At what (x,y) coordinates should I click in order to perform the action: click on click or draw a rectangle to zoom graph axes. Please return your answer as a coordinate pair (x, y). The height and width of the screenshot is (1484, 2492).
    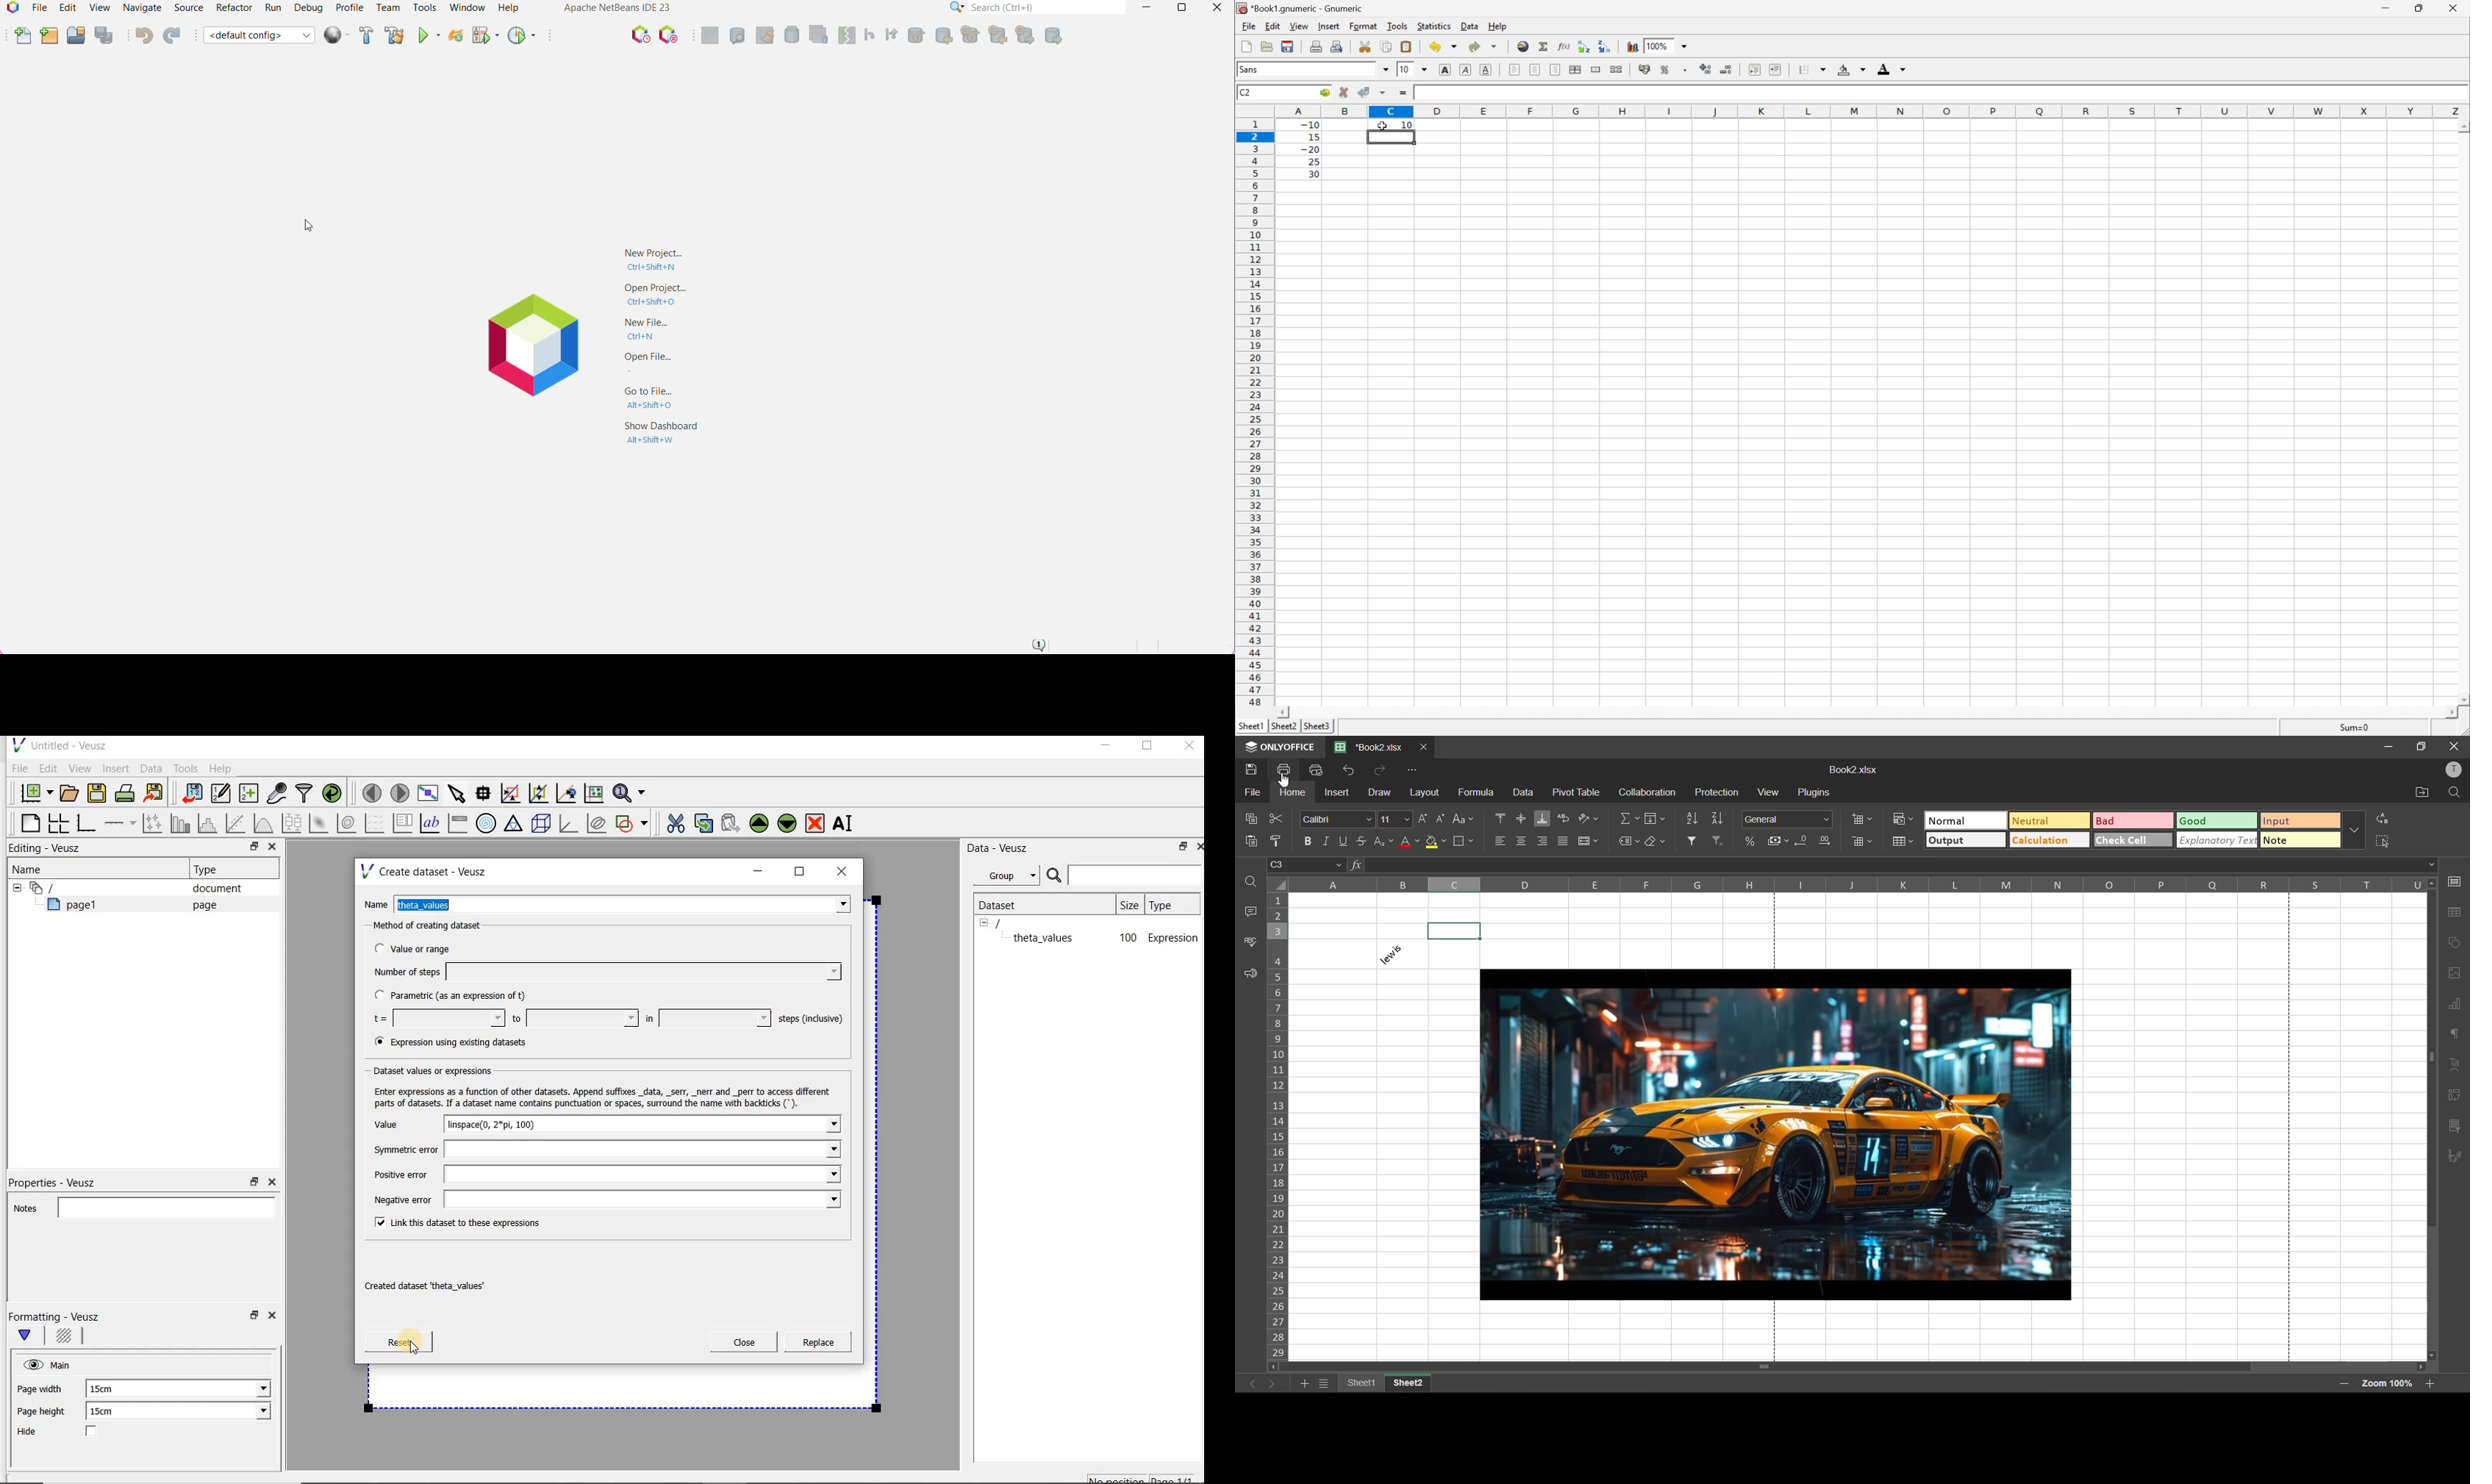
    Looking at the image, I should click on (513, 794).